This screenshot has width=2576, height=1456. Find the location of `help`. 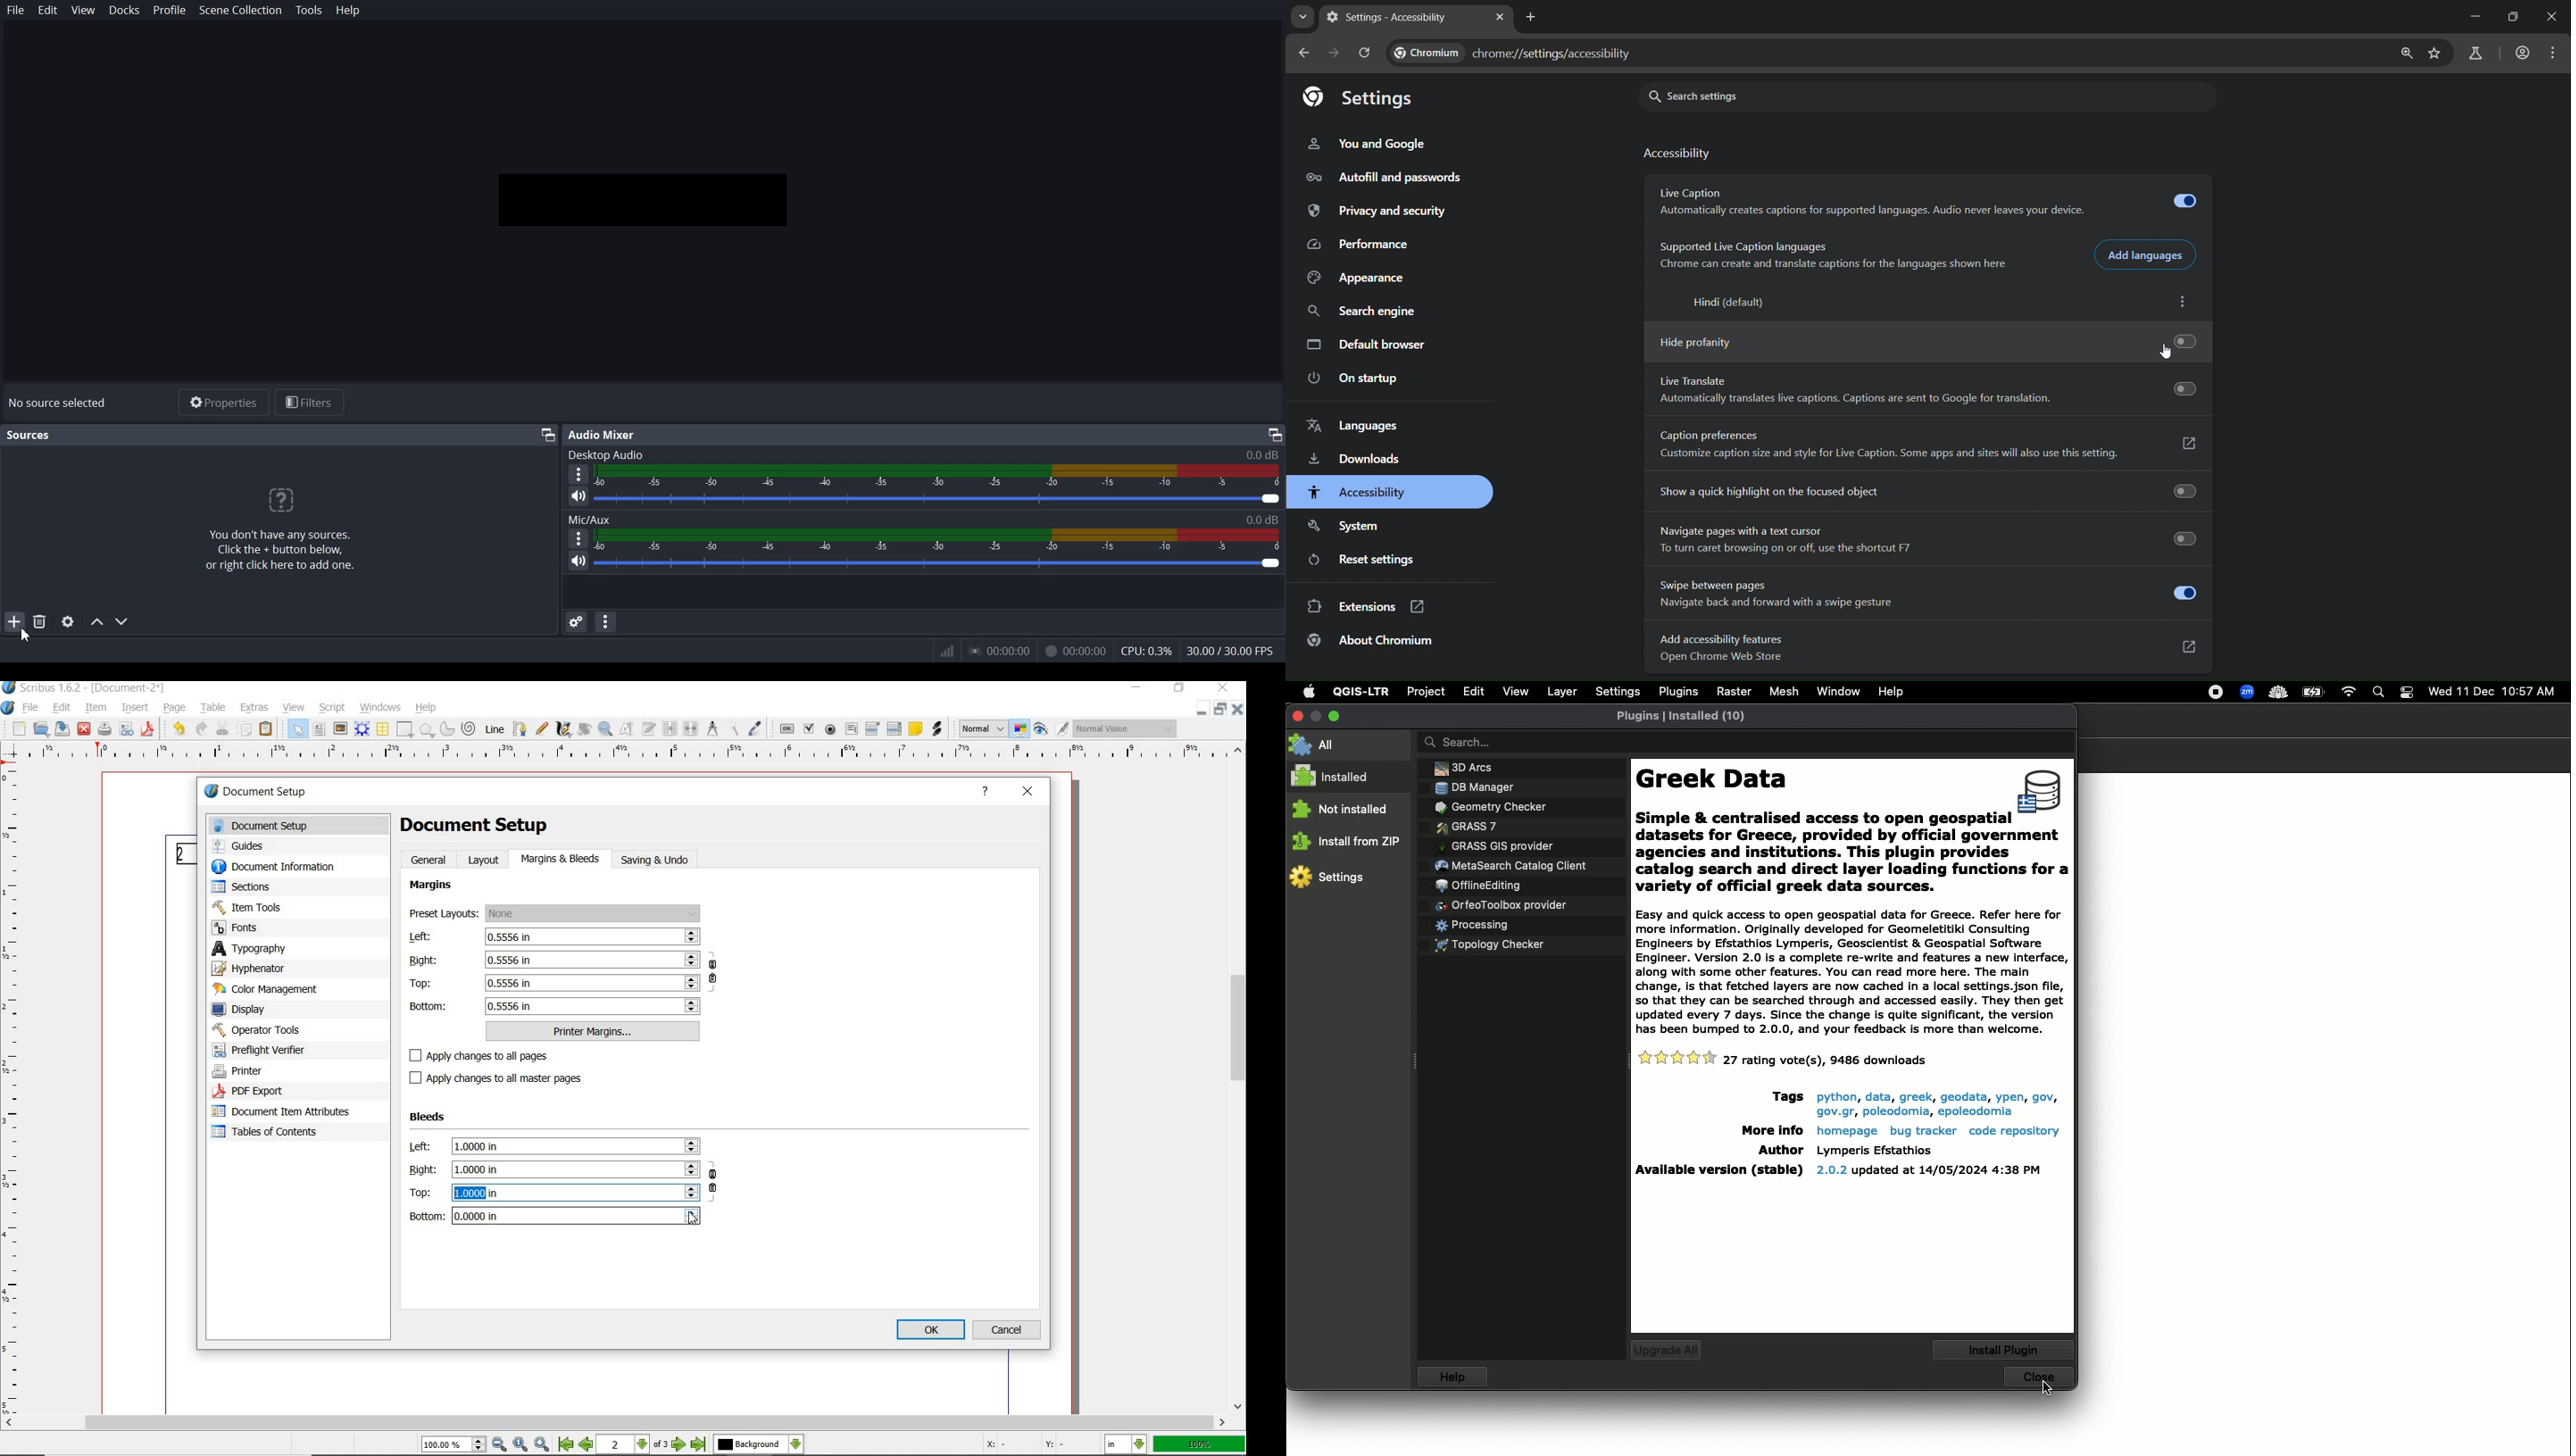

help is located at coordinates (427, 709).